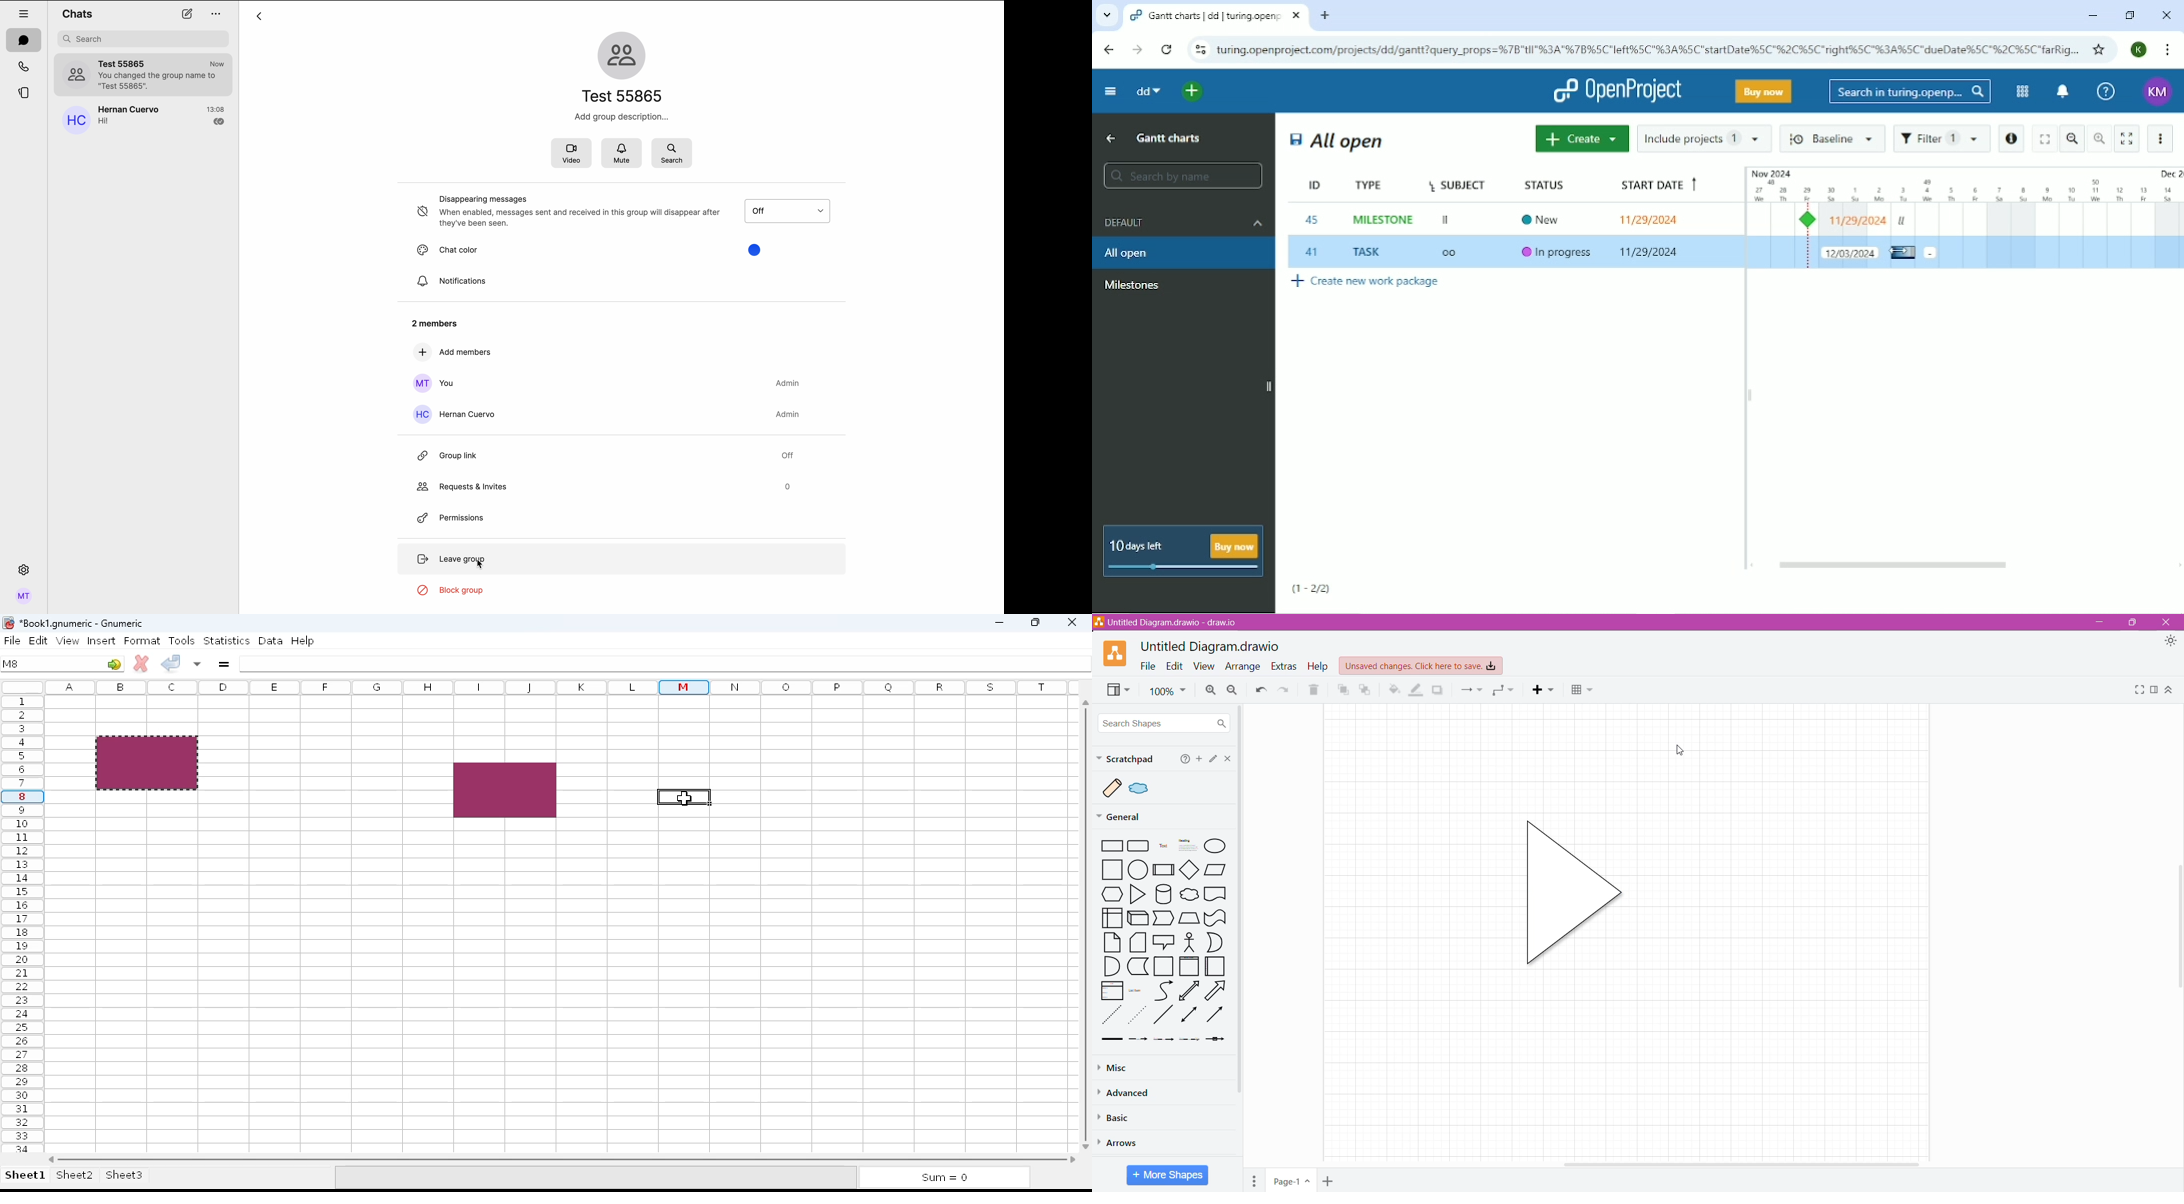 Image resolution: width=2184 pixels, height=1204 pixels. I want to click on Baseline, so click(1833, 138).